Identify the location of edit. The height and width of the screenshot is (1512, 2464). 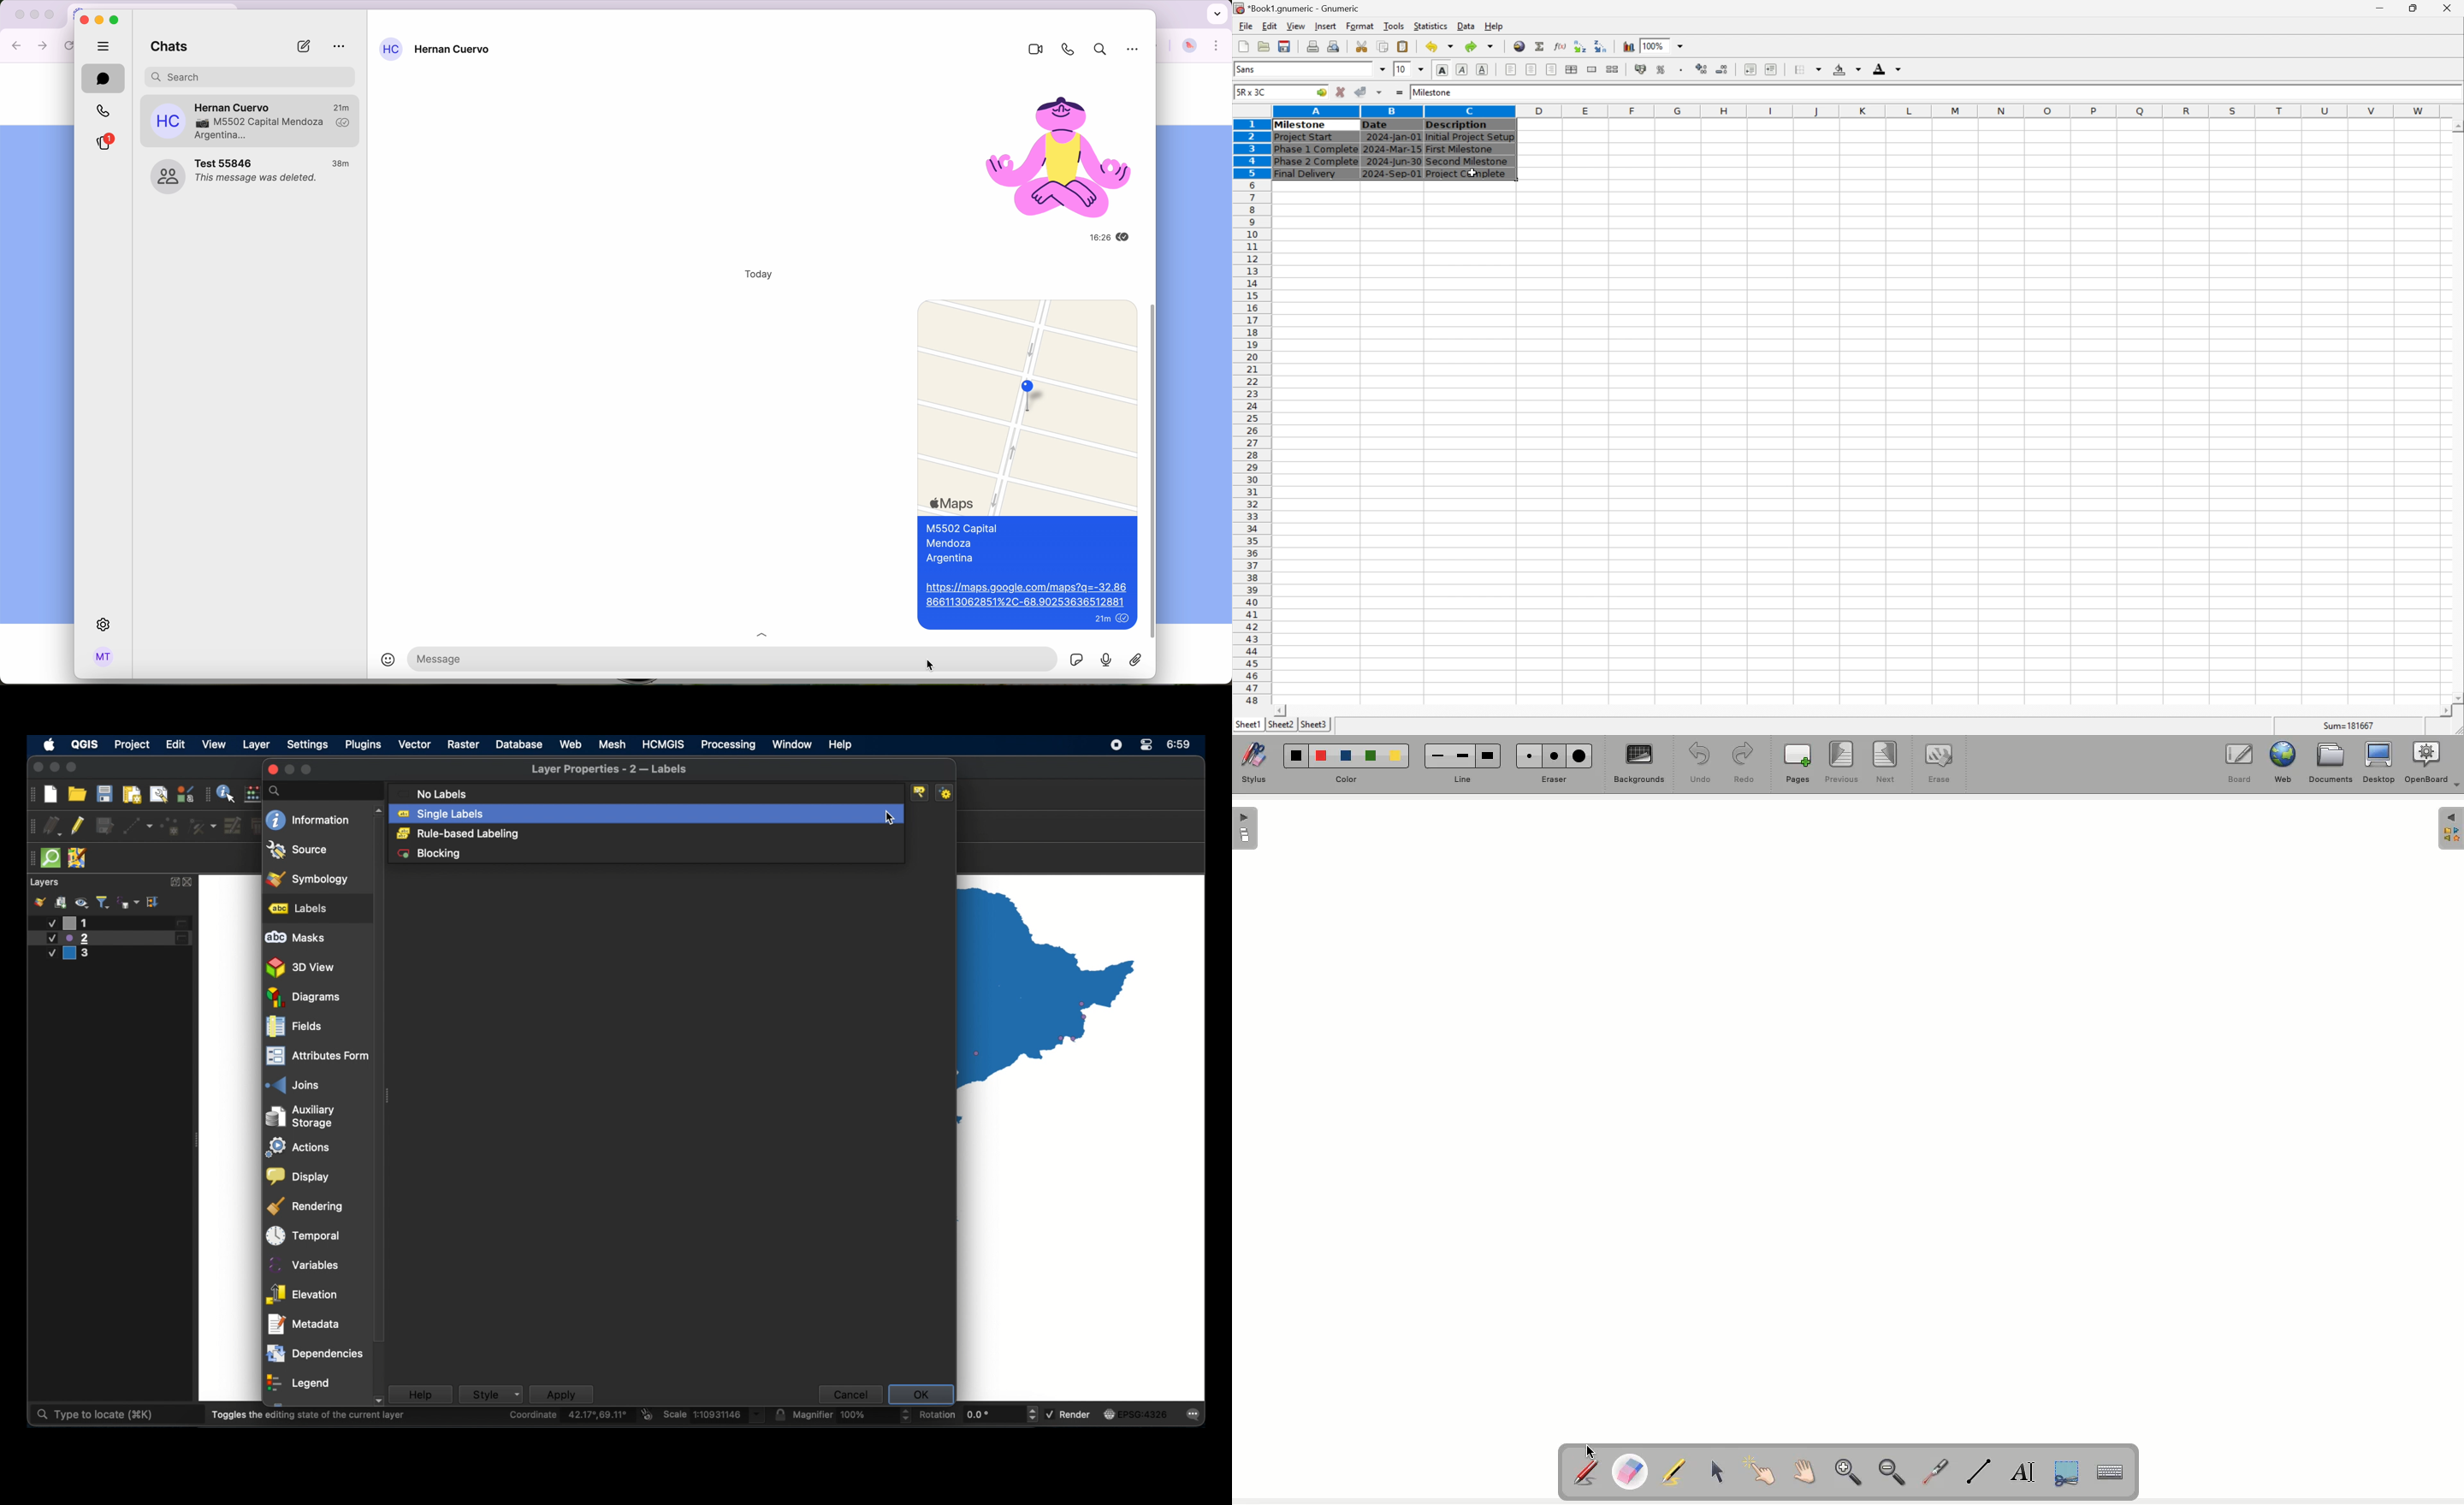
(1270, 26).